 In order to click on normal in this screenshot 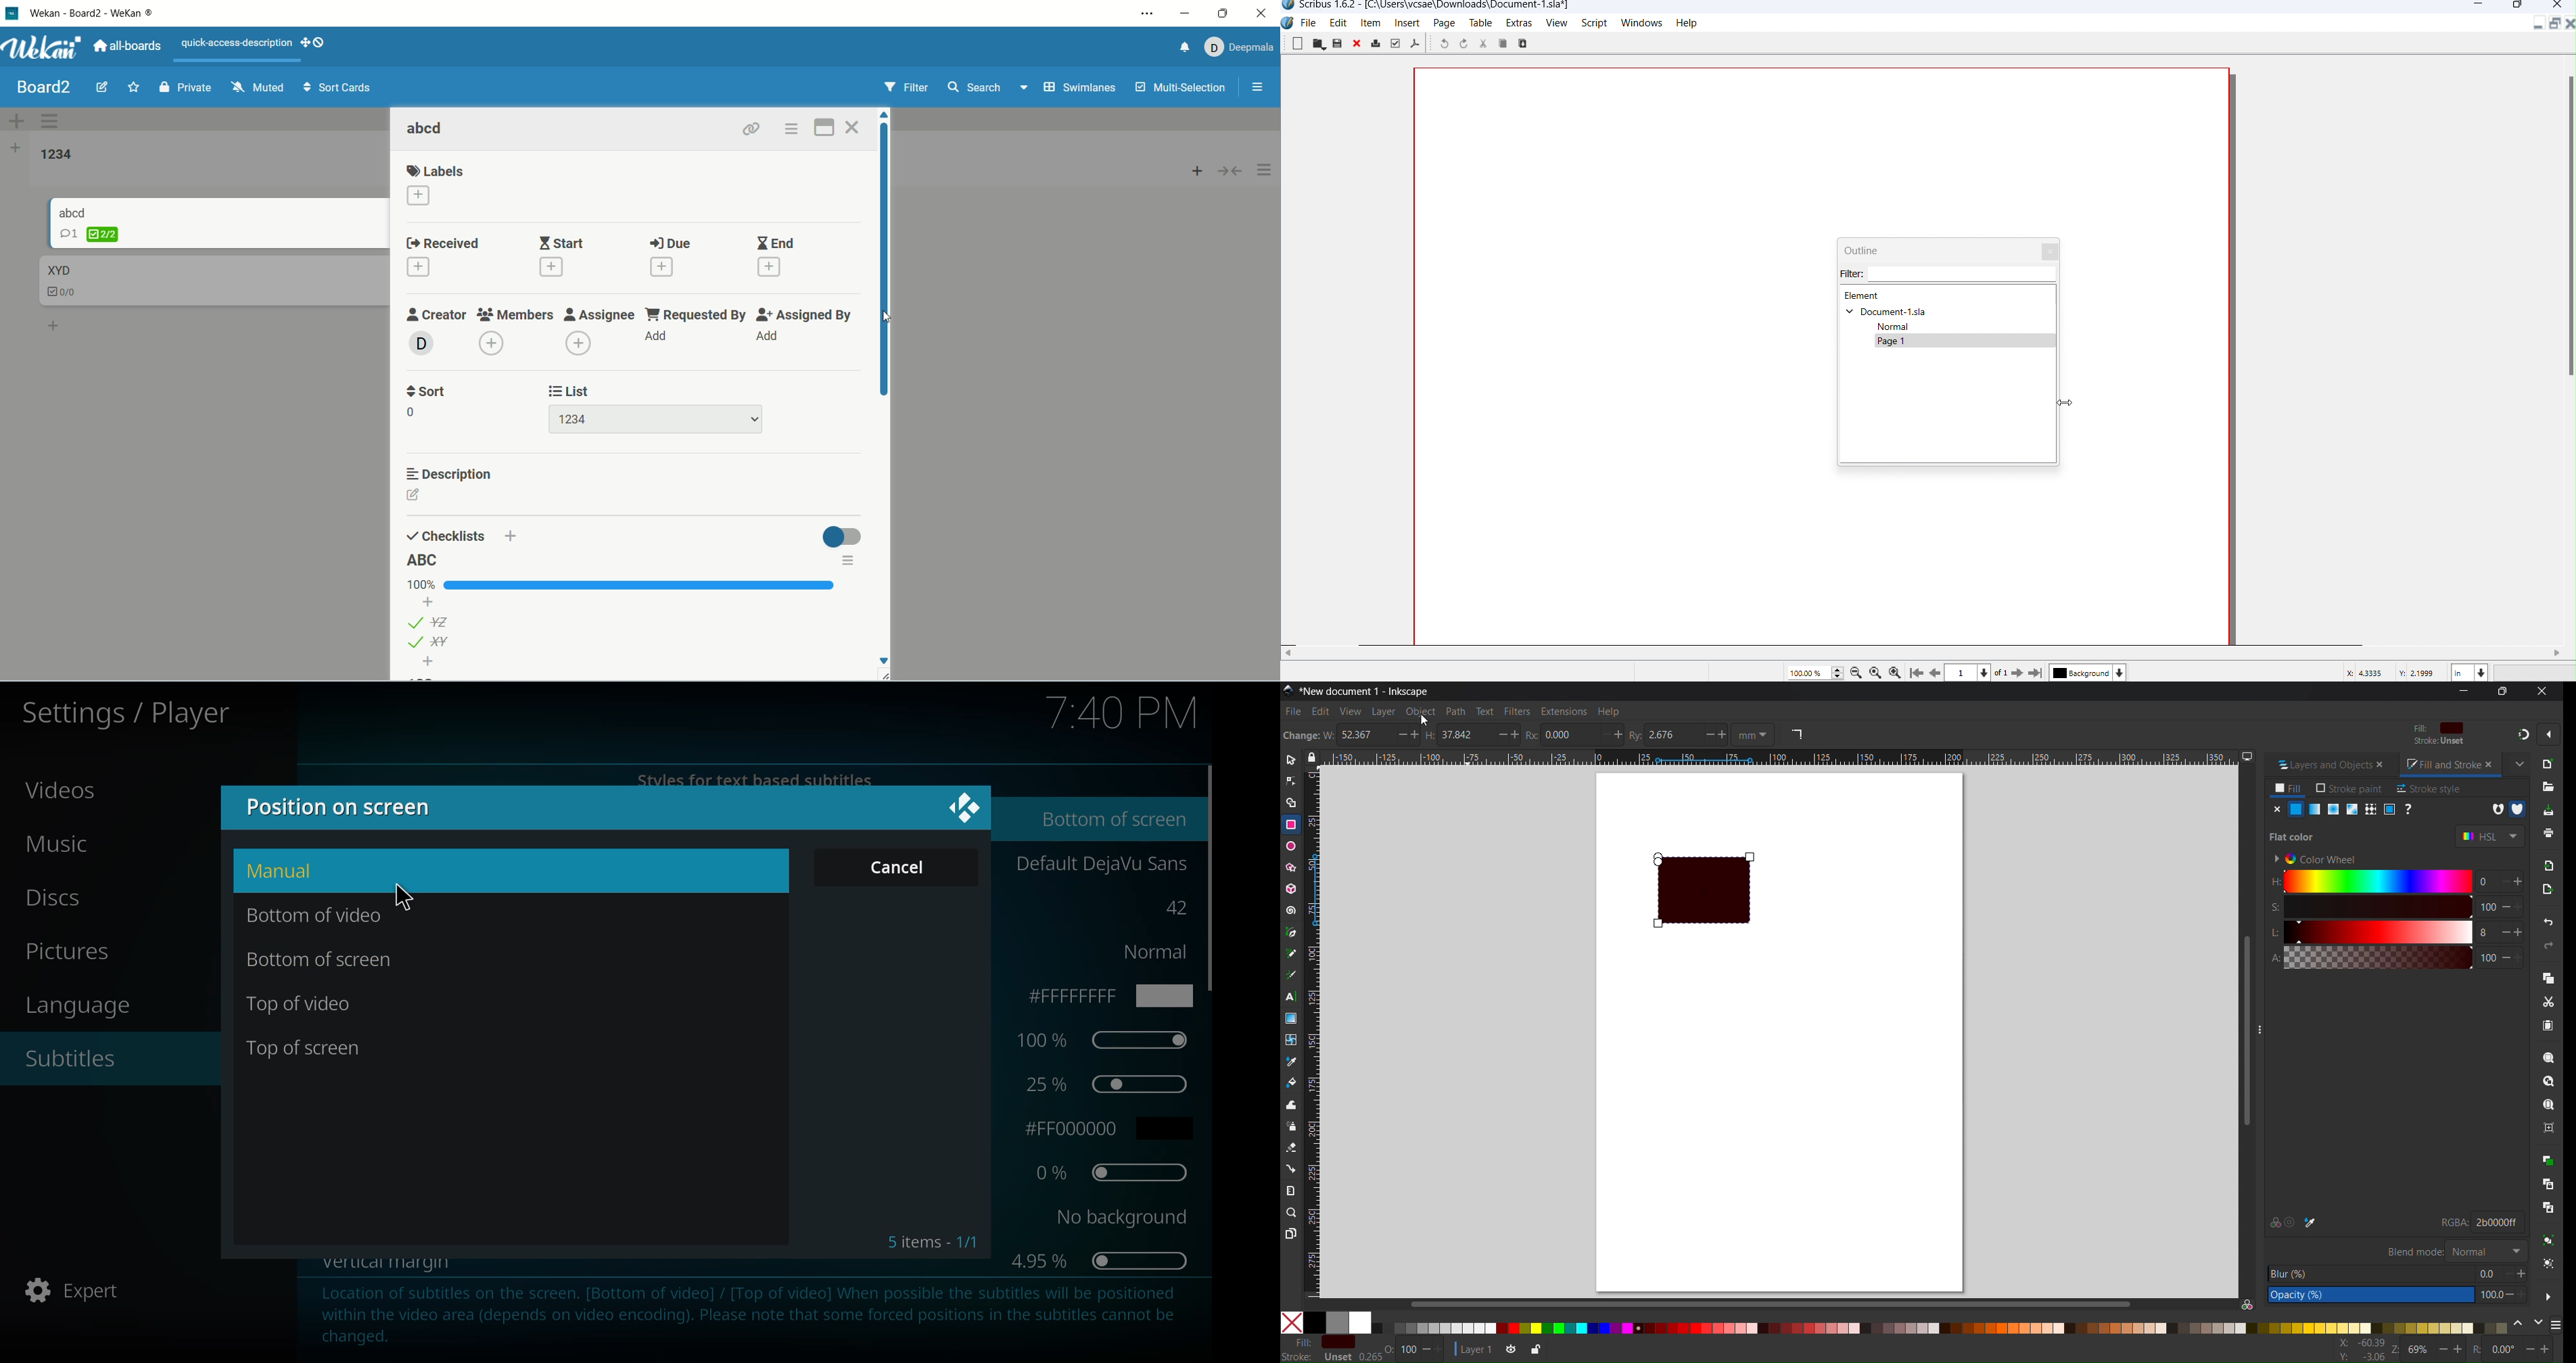, I will do `click(1152, 952)`.